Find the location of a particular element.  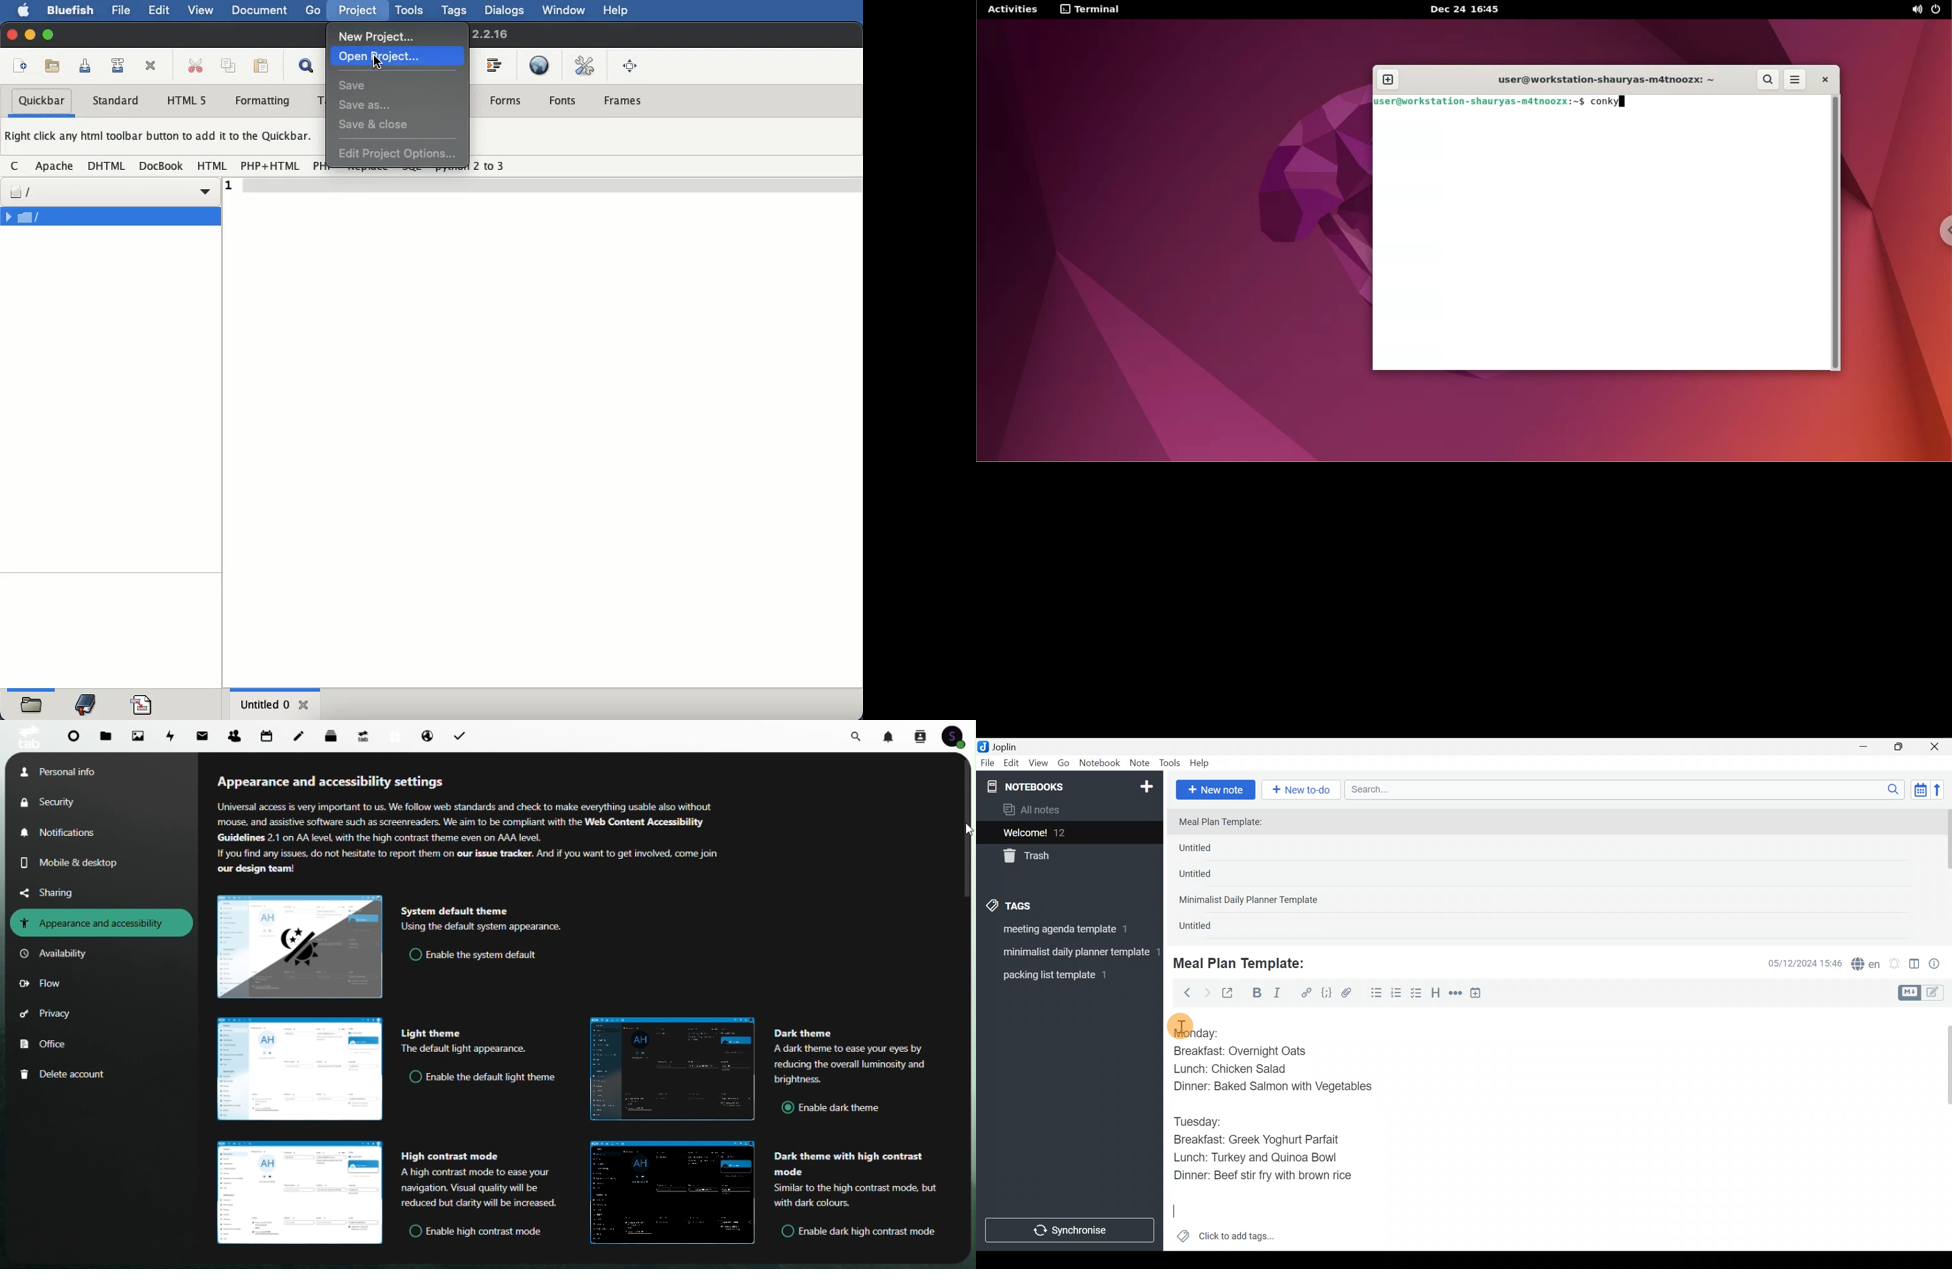

Spelling is located at coordinates (1866, 965).